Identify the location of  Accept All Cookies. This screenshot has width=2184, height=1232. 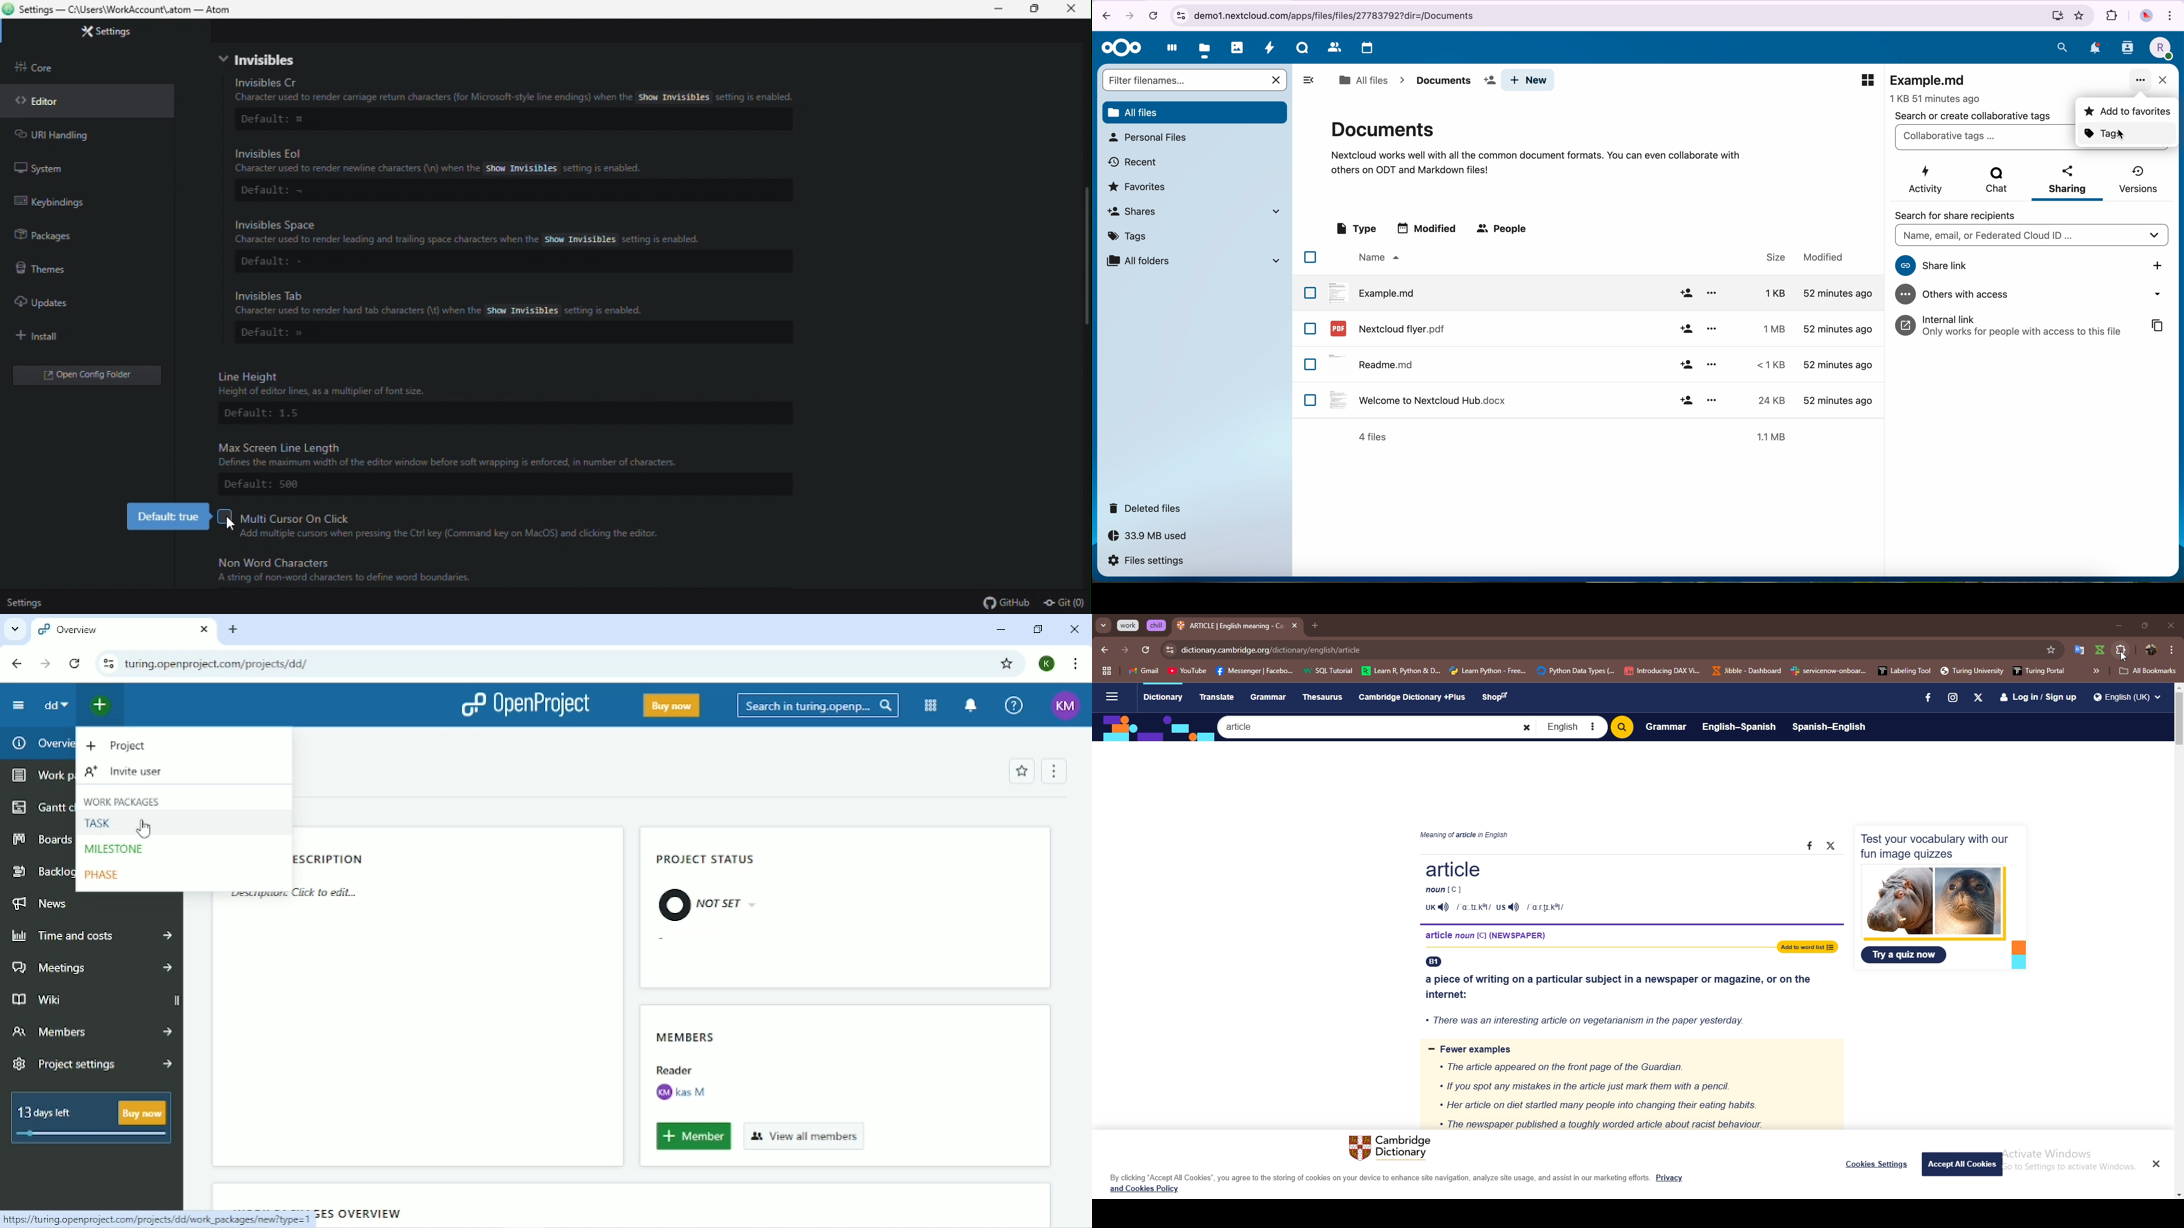
(1963, 1164).